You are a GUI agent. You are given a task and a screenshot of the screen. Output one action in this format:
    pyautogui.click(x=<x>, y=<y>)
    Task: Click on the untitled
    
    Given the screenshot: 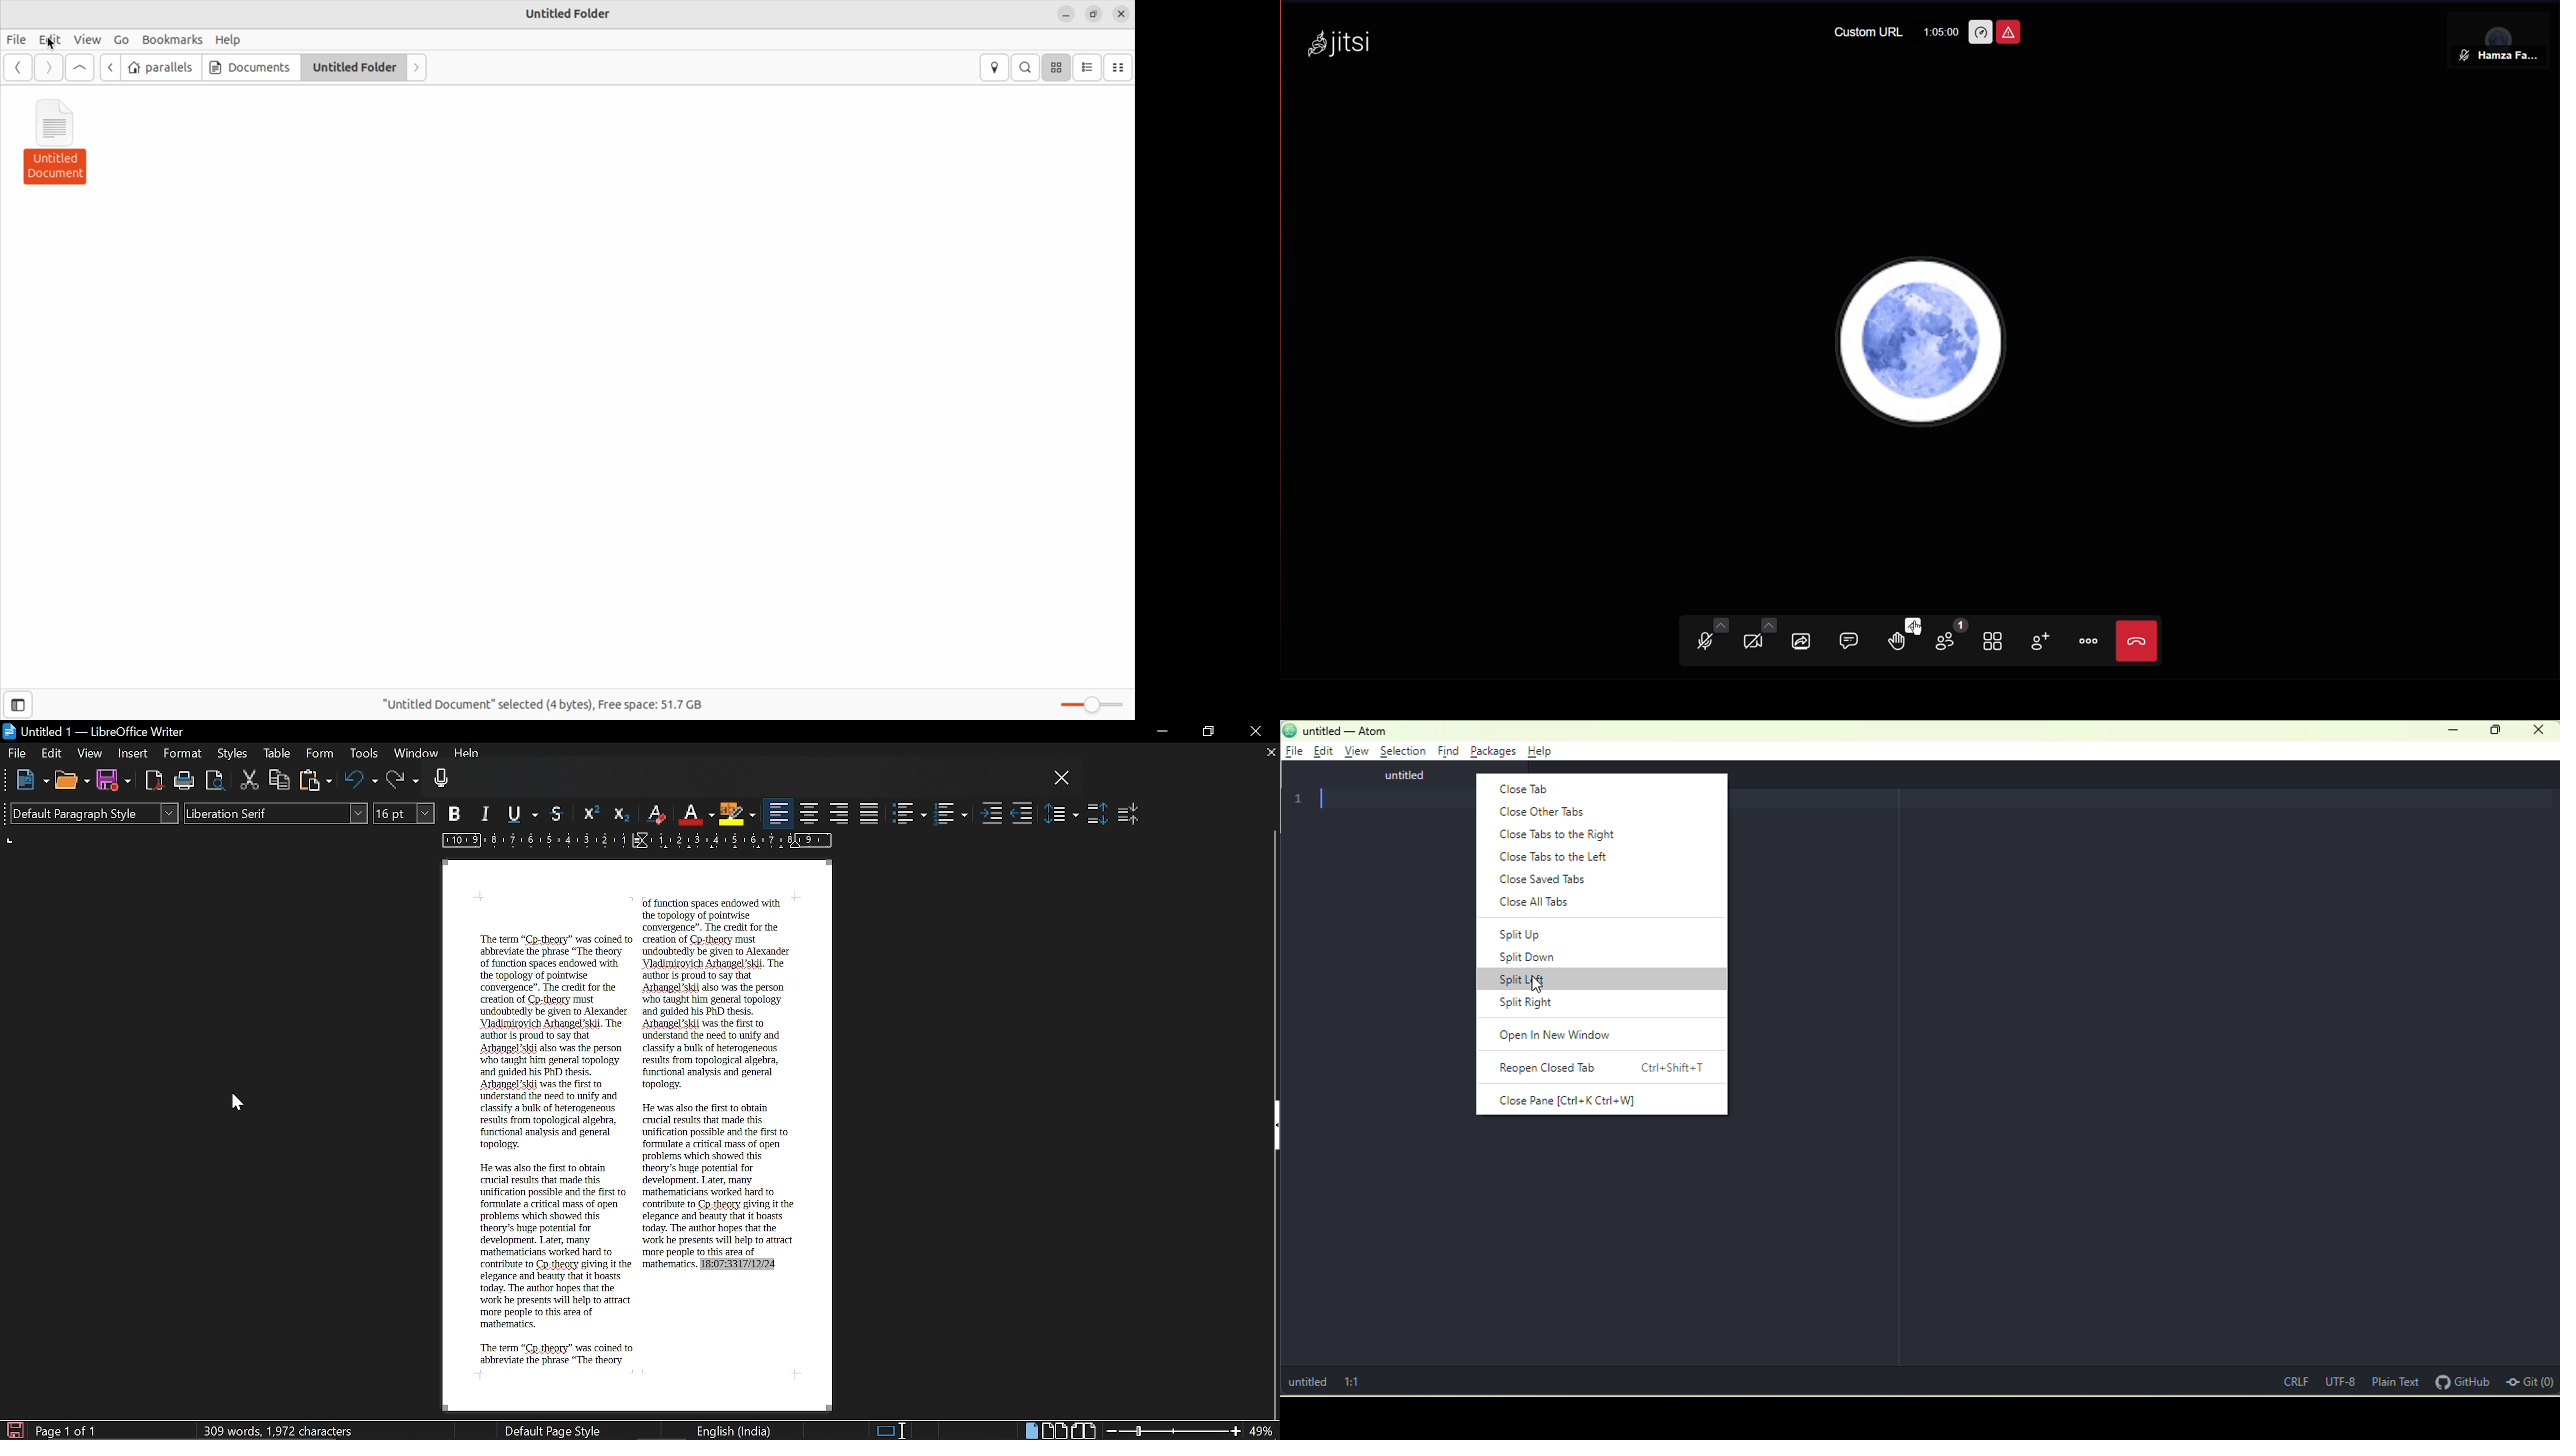 What is the action you would take?
    pyautogui.click(x=1392, y=775)
    